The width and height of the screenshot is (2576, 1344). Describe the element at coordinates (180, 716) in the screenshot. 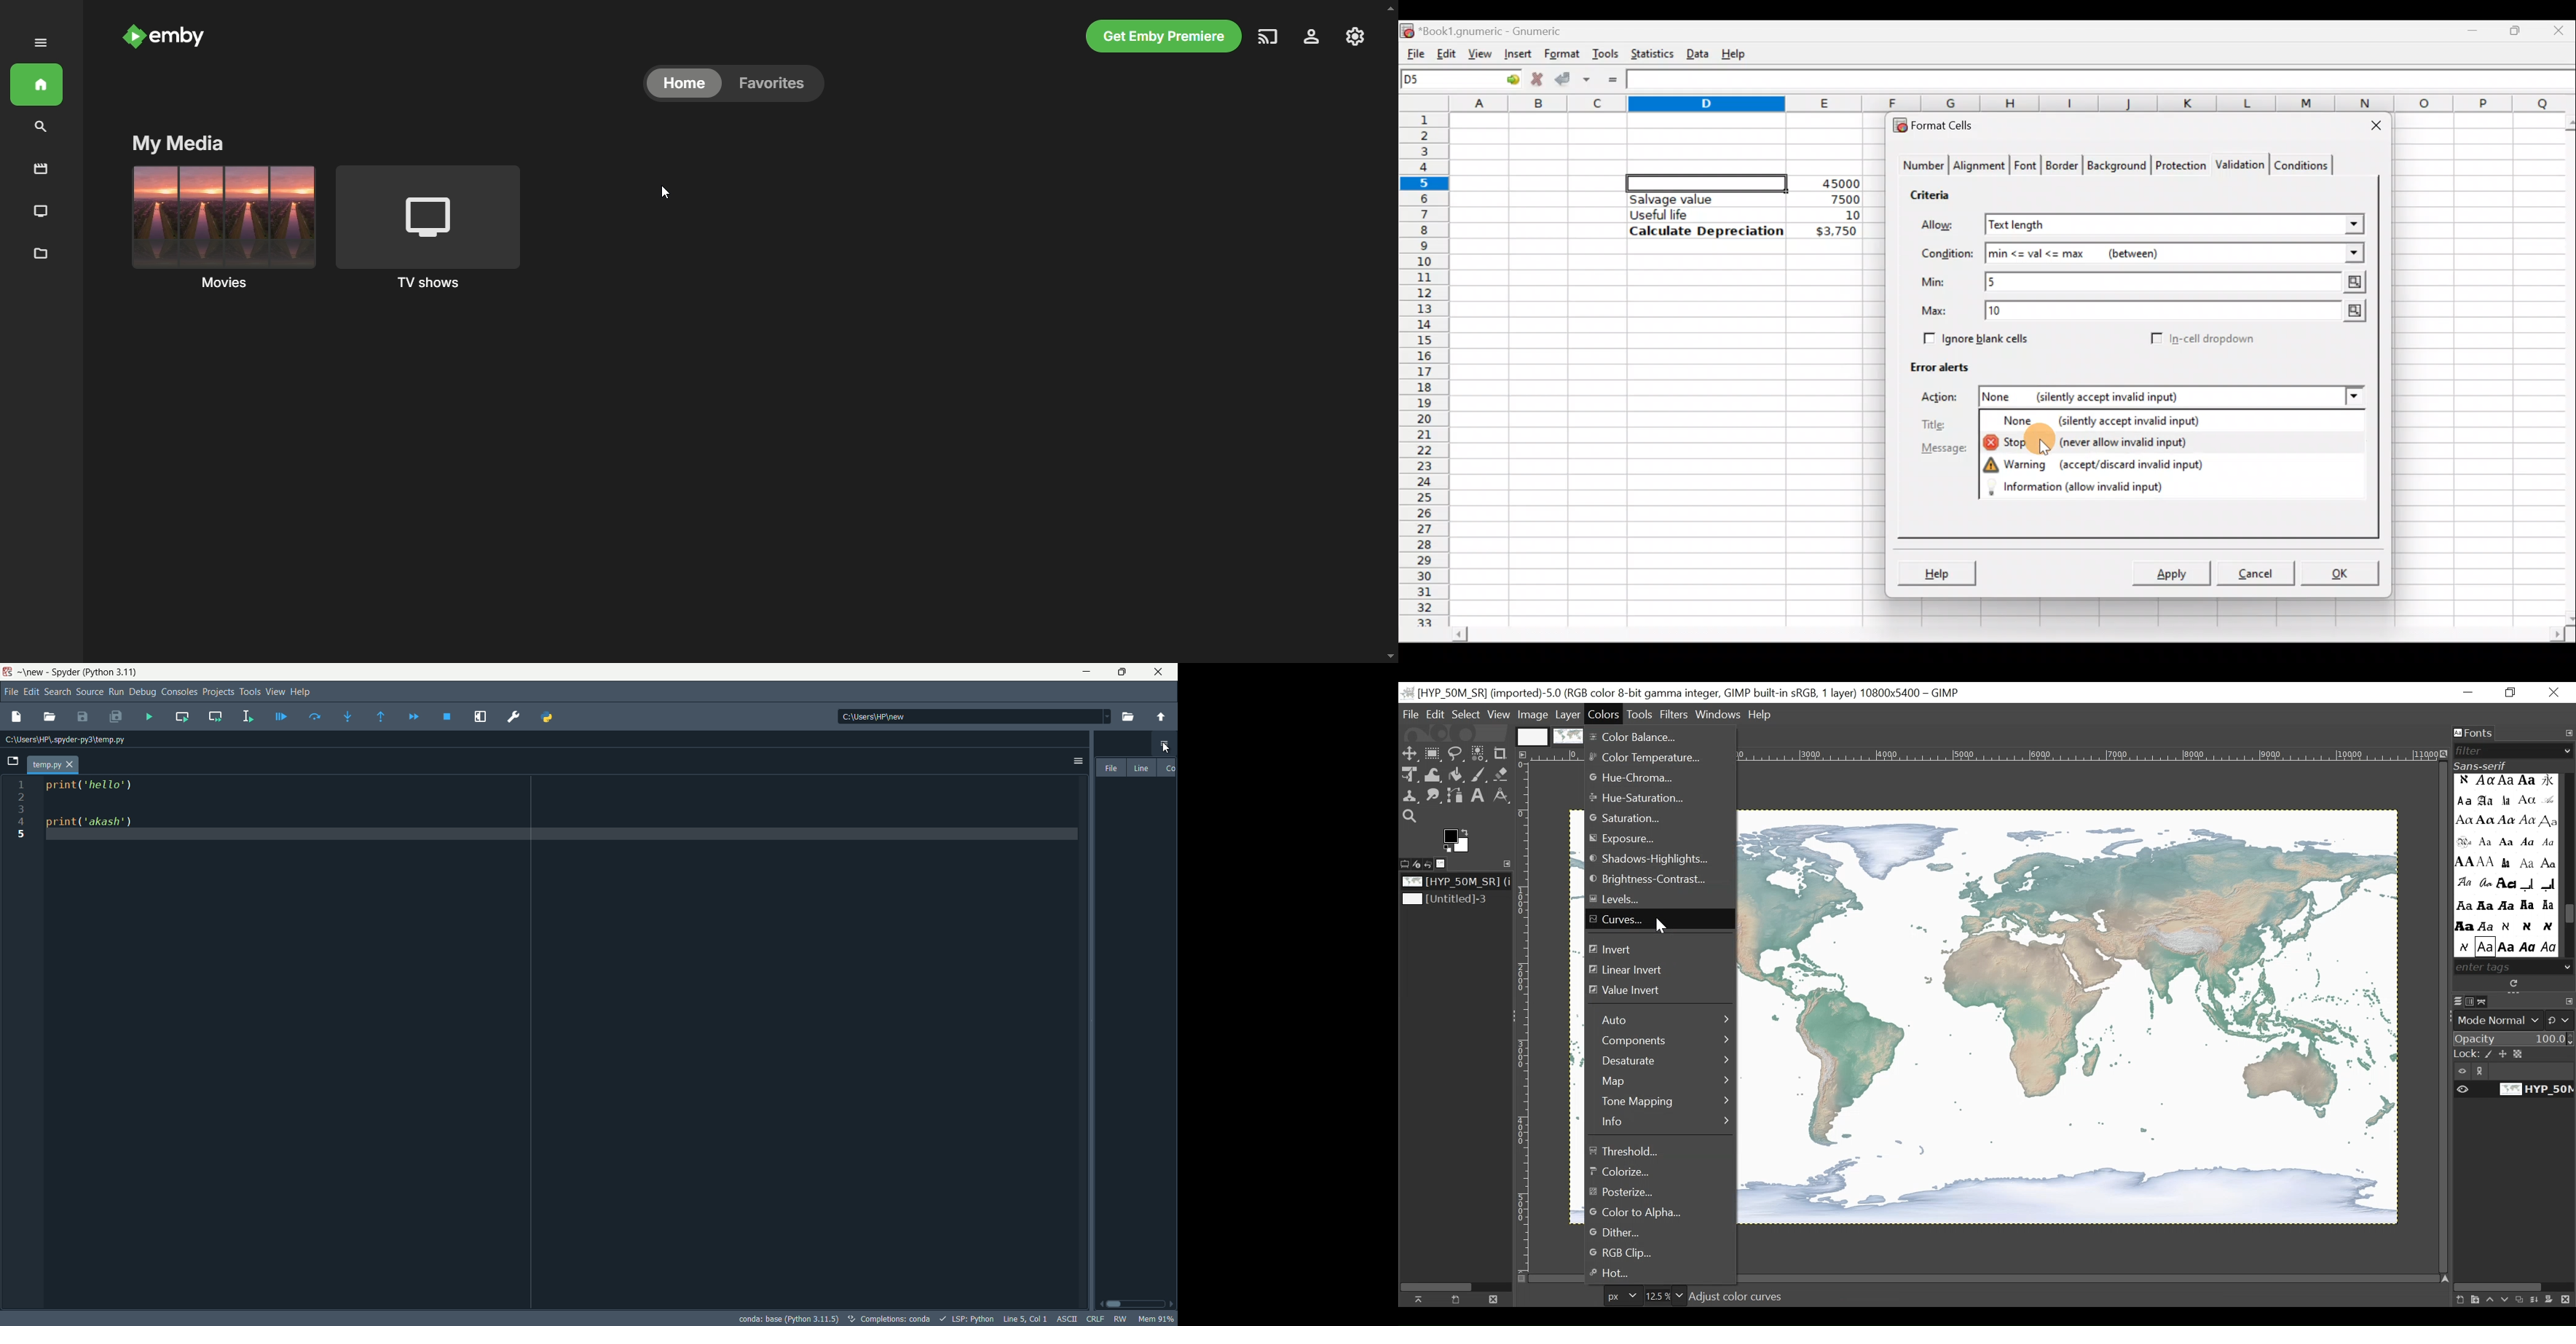

I see `run current cell` at that location.